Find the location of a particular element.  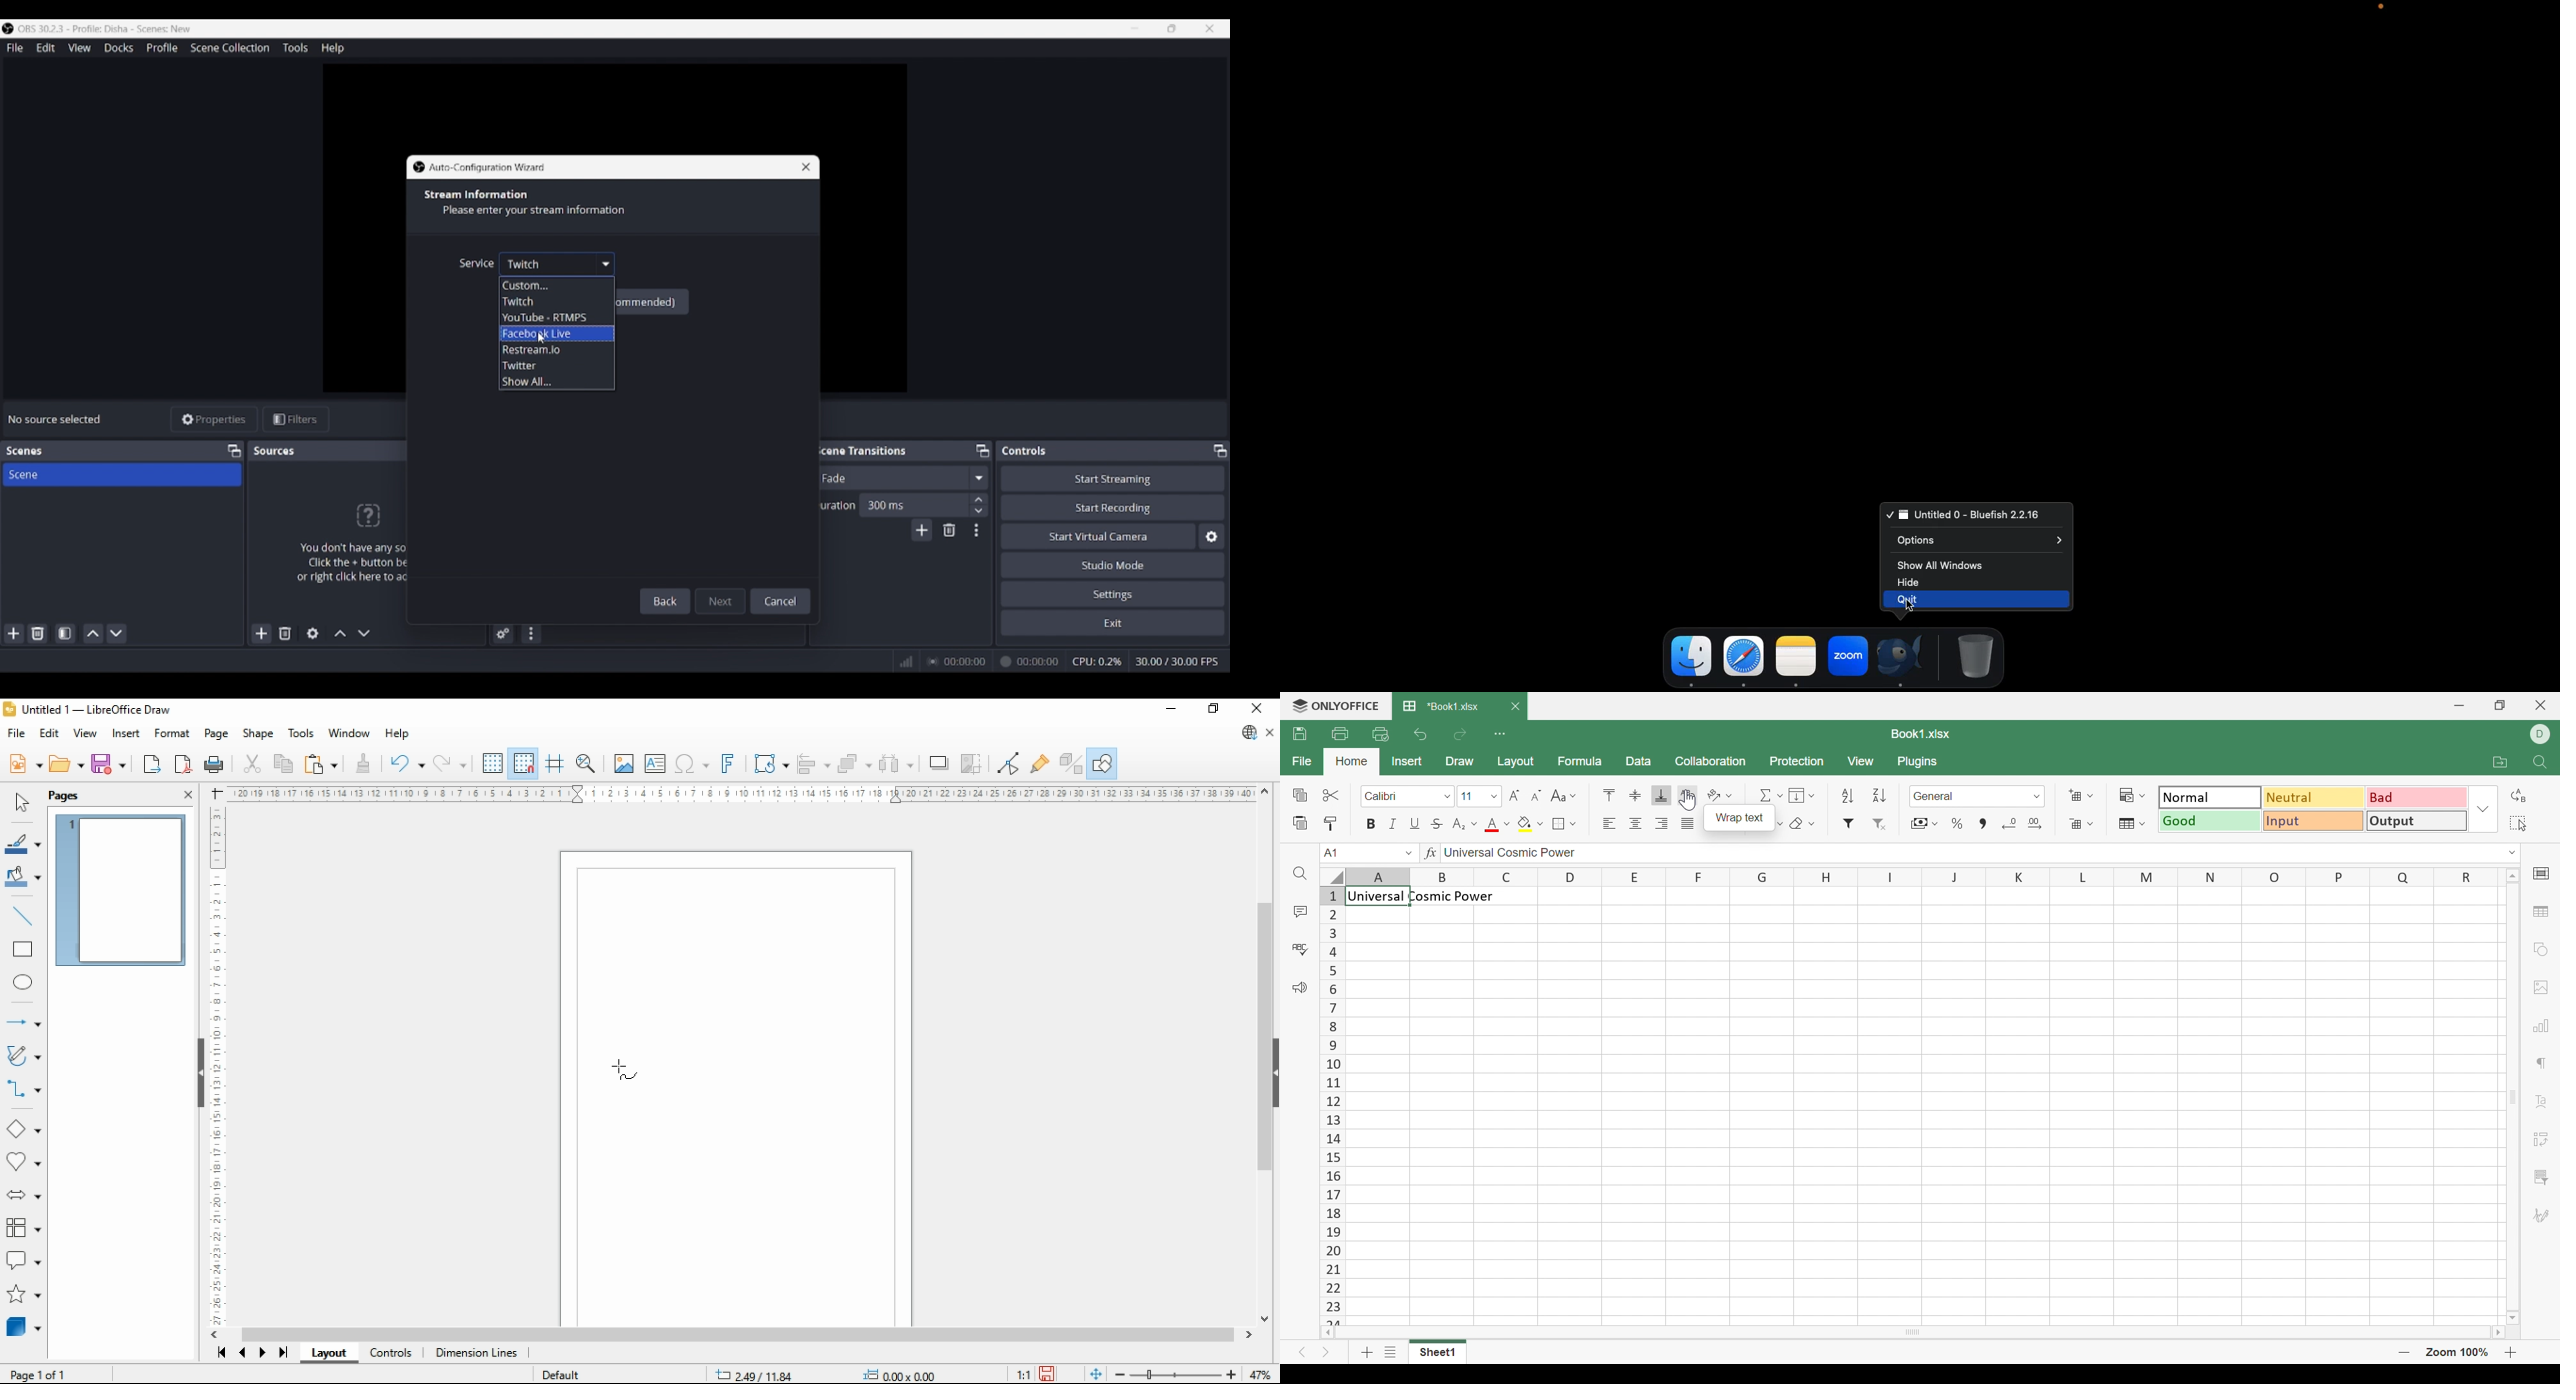

Restore down  is located at coordinates (2499, 705).